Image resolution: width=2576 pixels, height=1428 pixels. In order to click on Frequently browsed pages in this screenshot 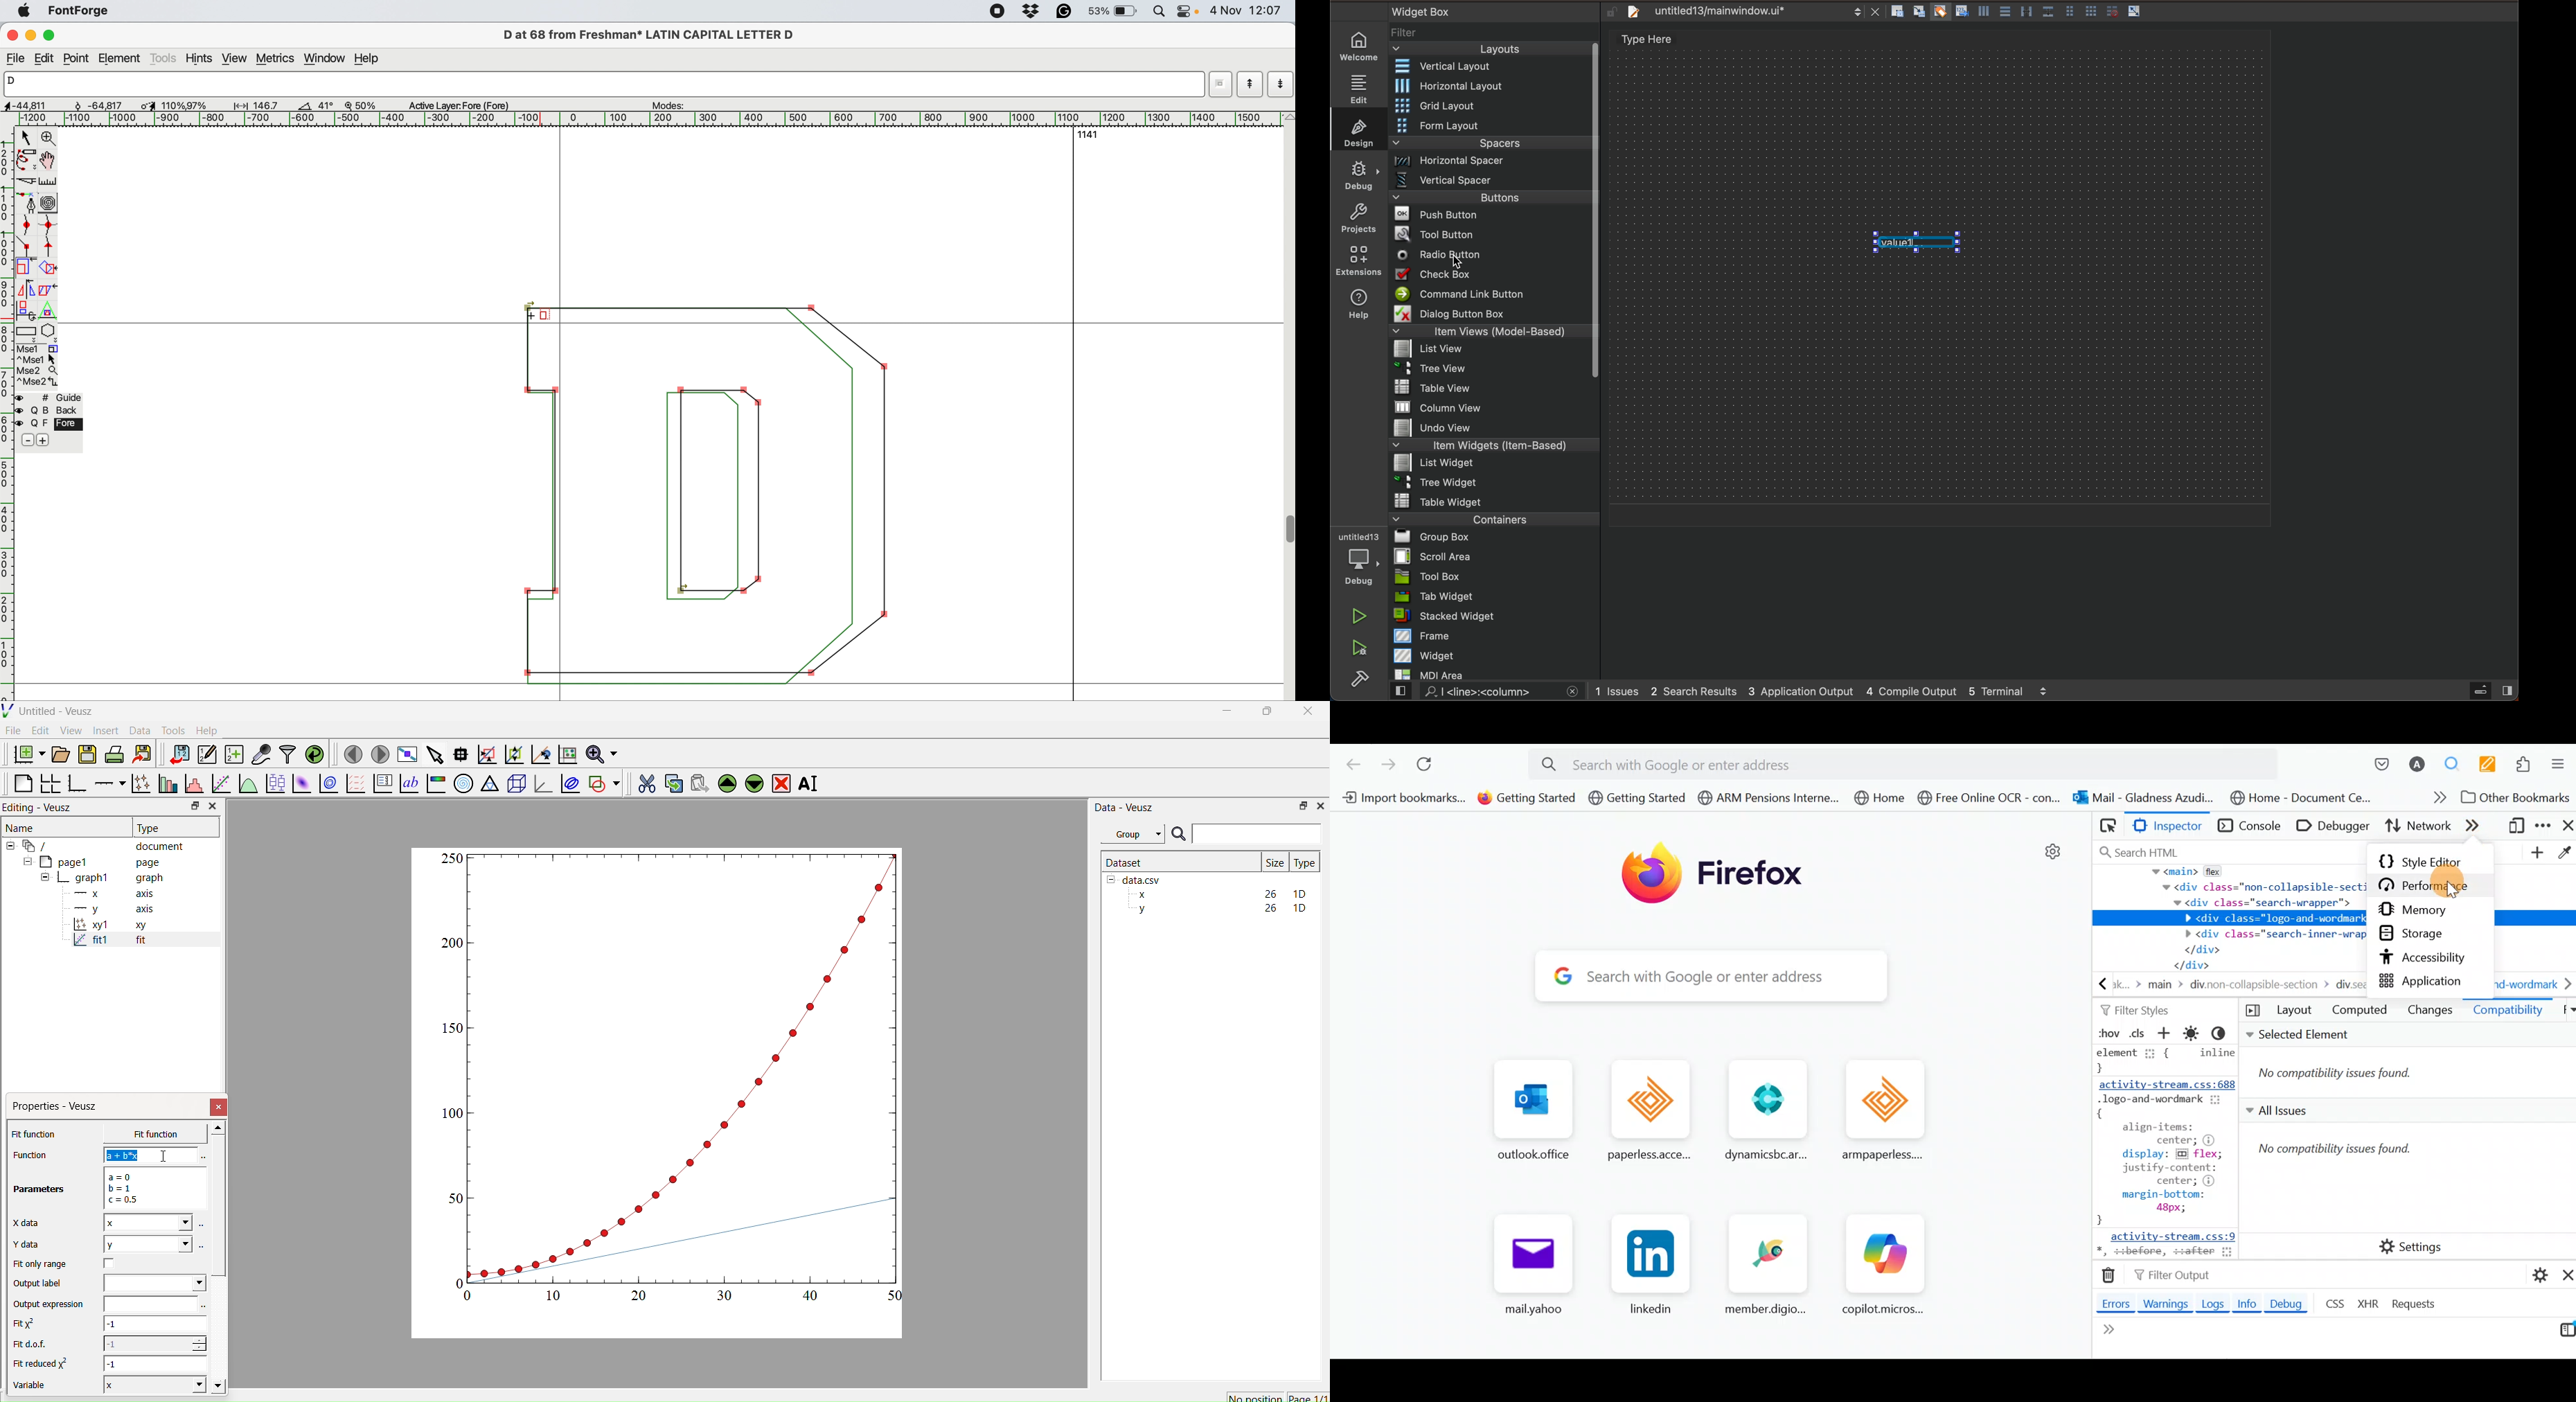, I will do `click(1707, 1186)`.